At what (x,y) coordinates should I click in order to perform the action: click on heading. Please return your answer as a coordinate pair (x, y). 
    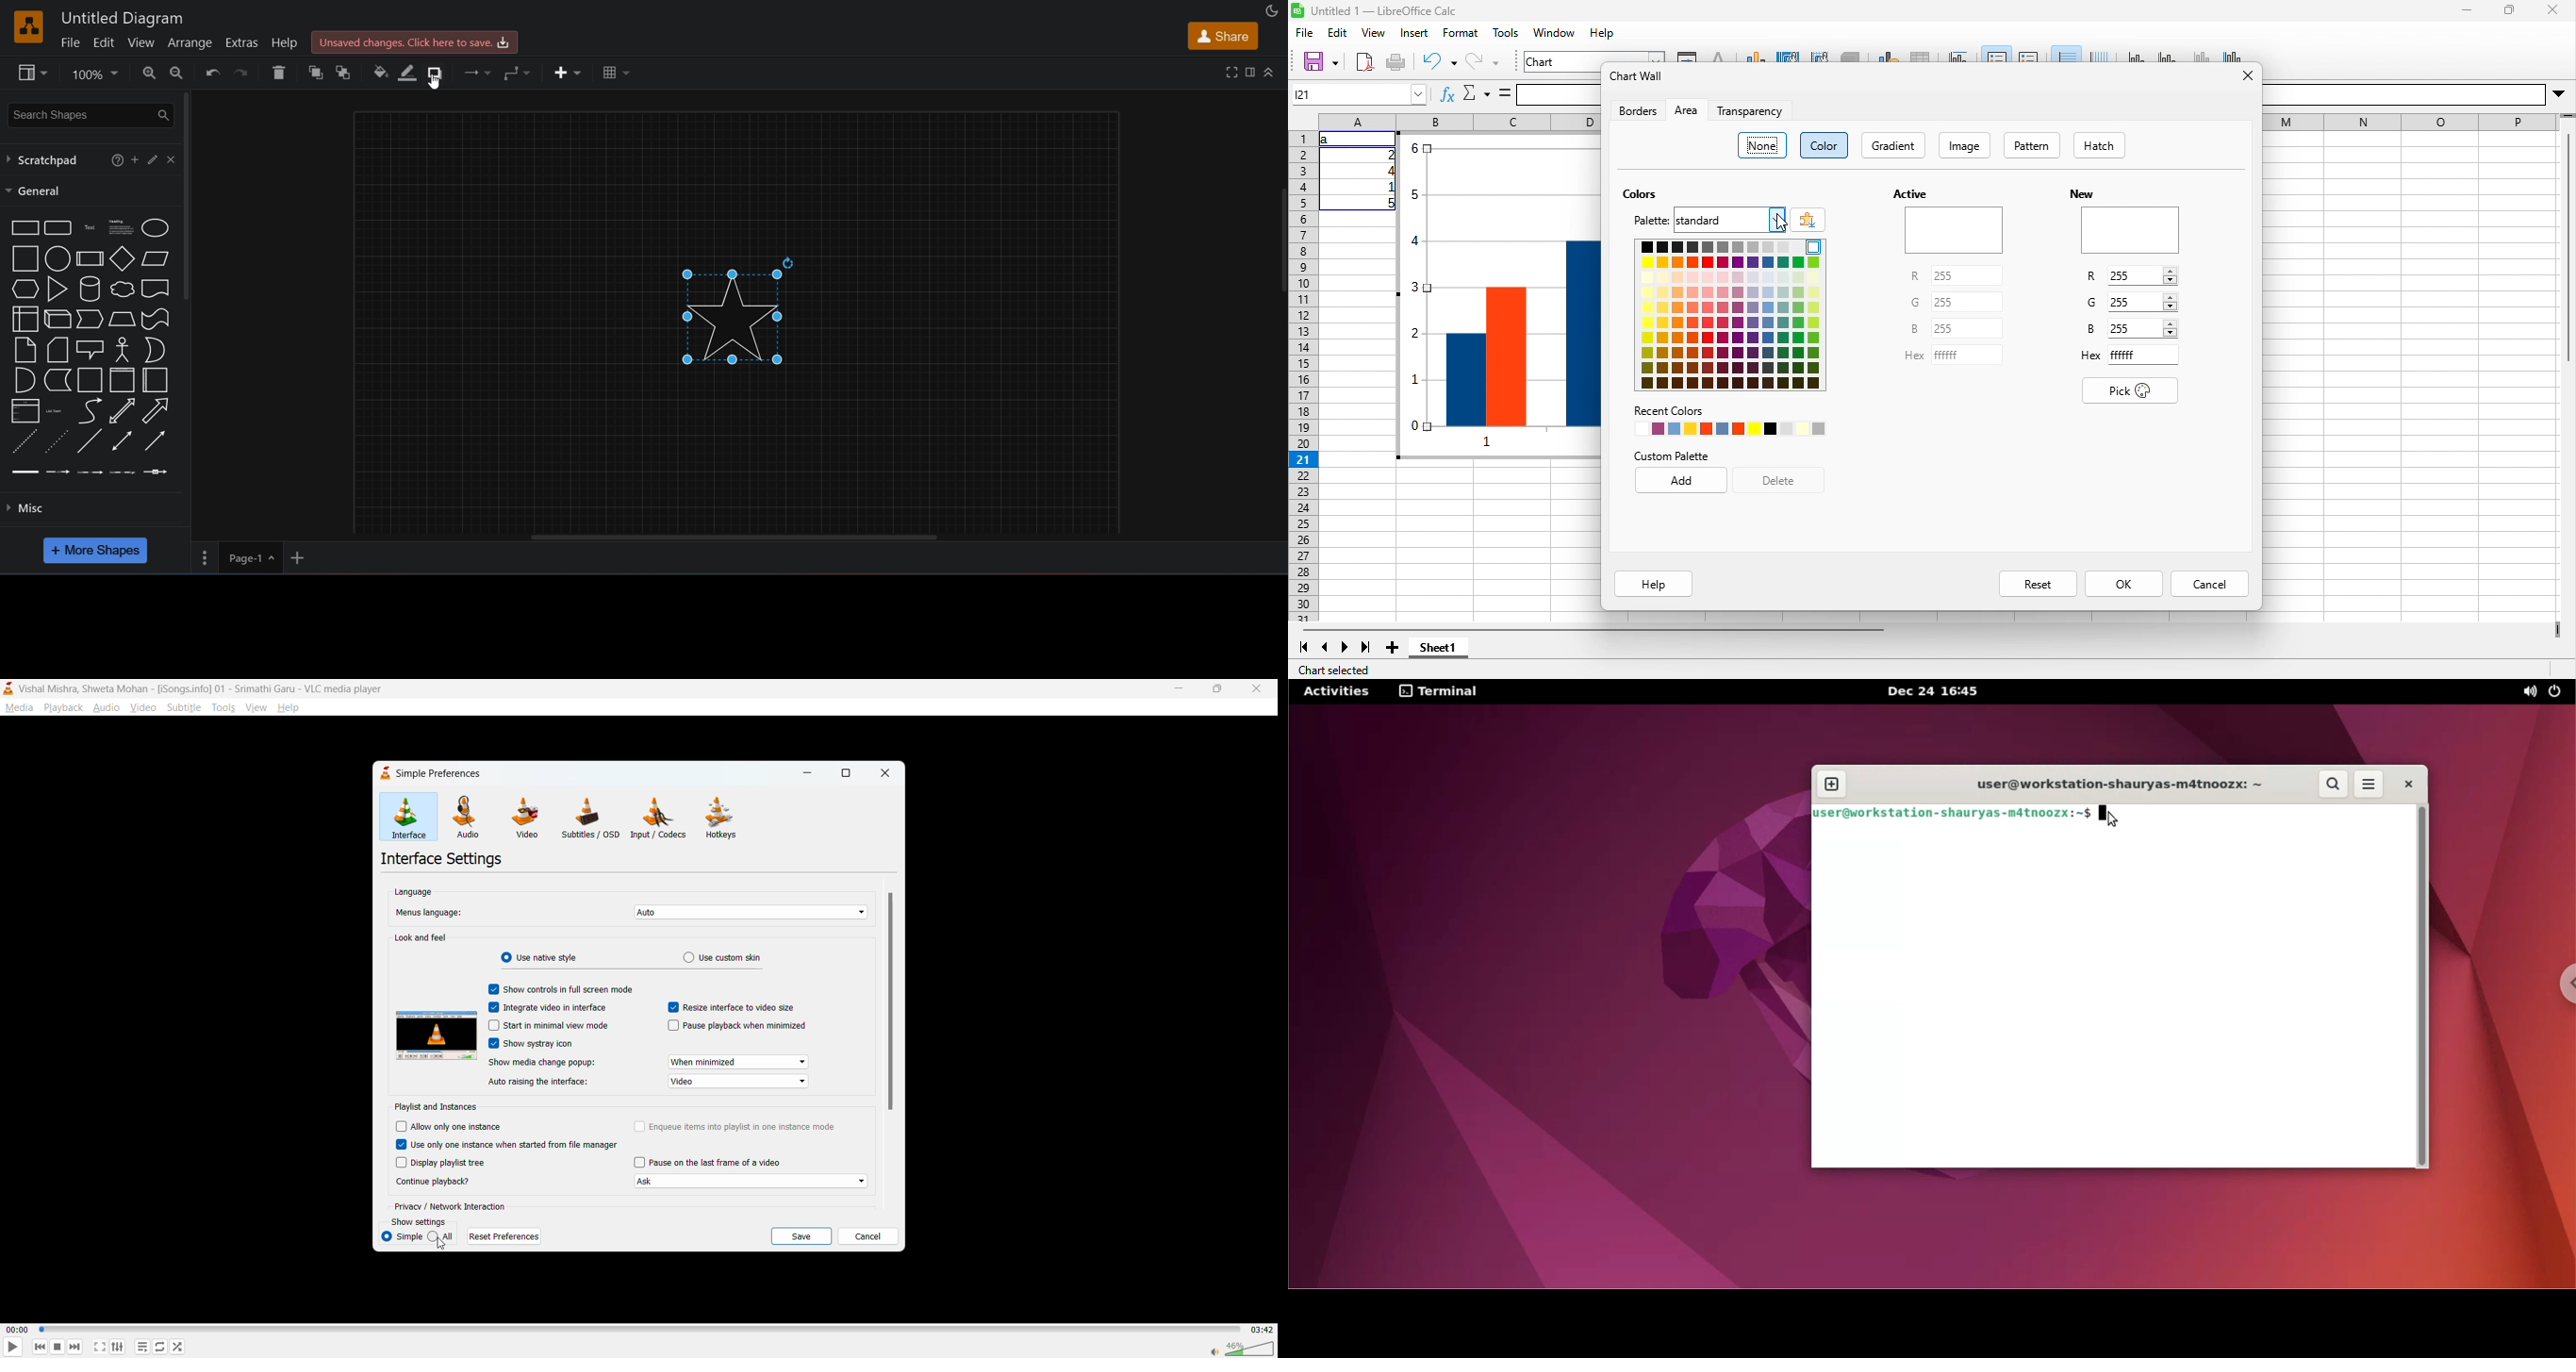
    Looking at the image, I should click on (118, 228).